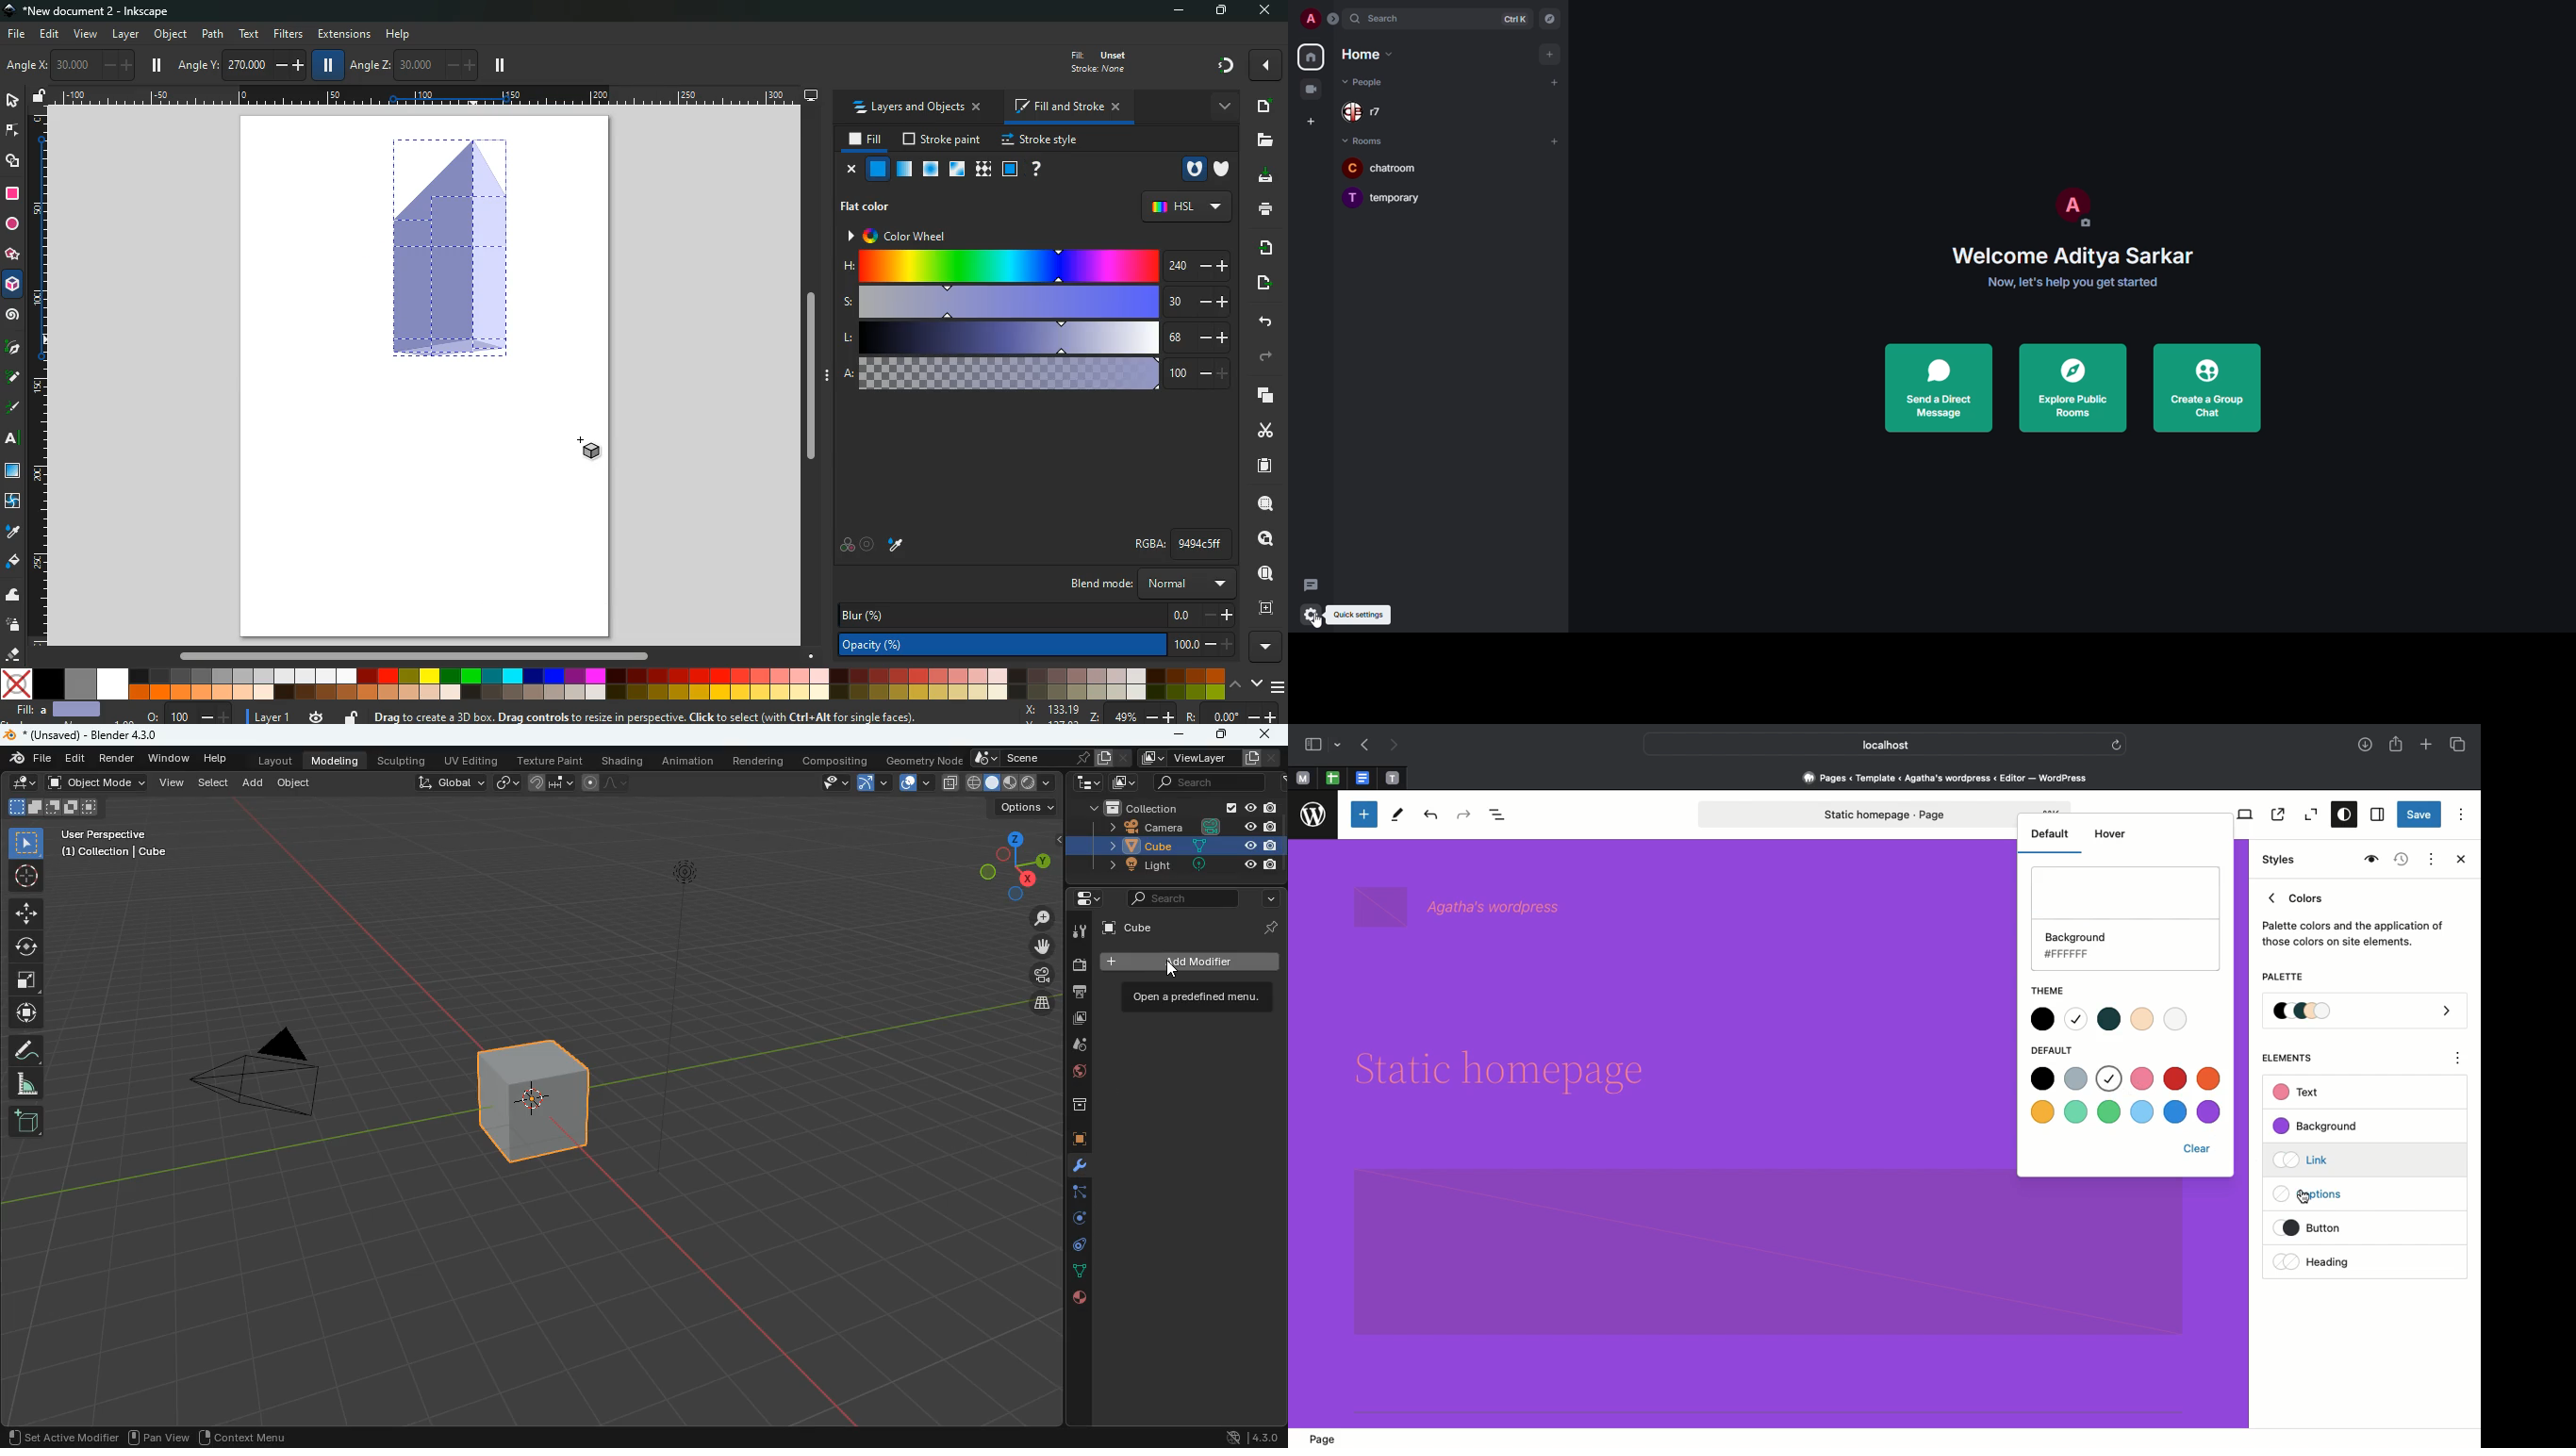 This screenshot has height=1456, width=2576. What do you see at coordinates (622, 761) in the screenshot?
I see `shading` at bounding box center [622, 761].